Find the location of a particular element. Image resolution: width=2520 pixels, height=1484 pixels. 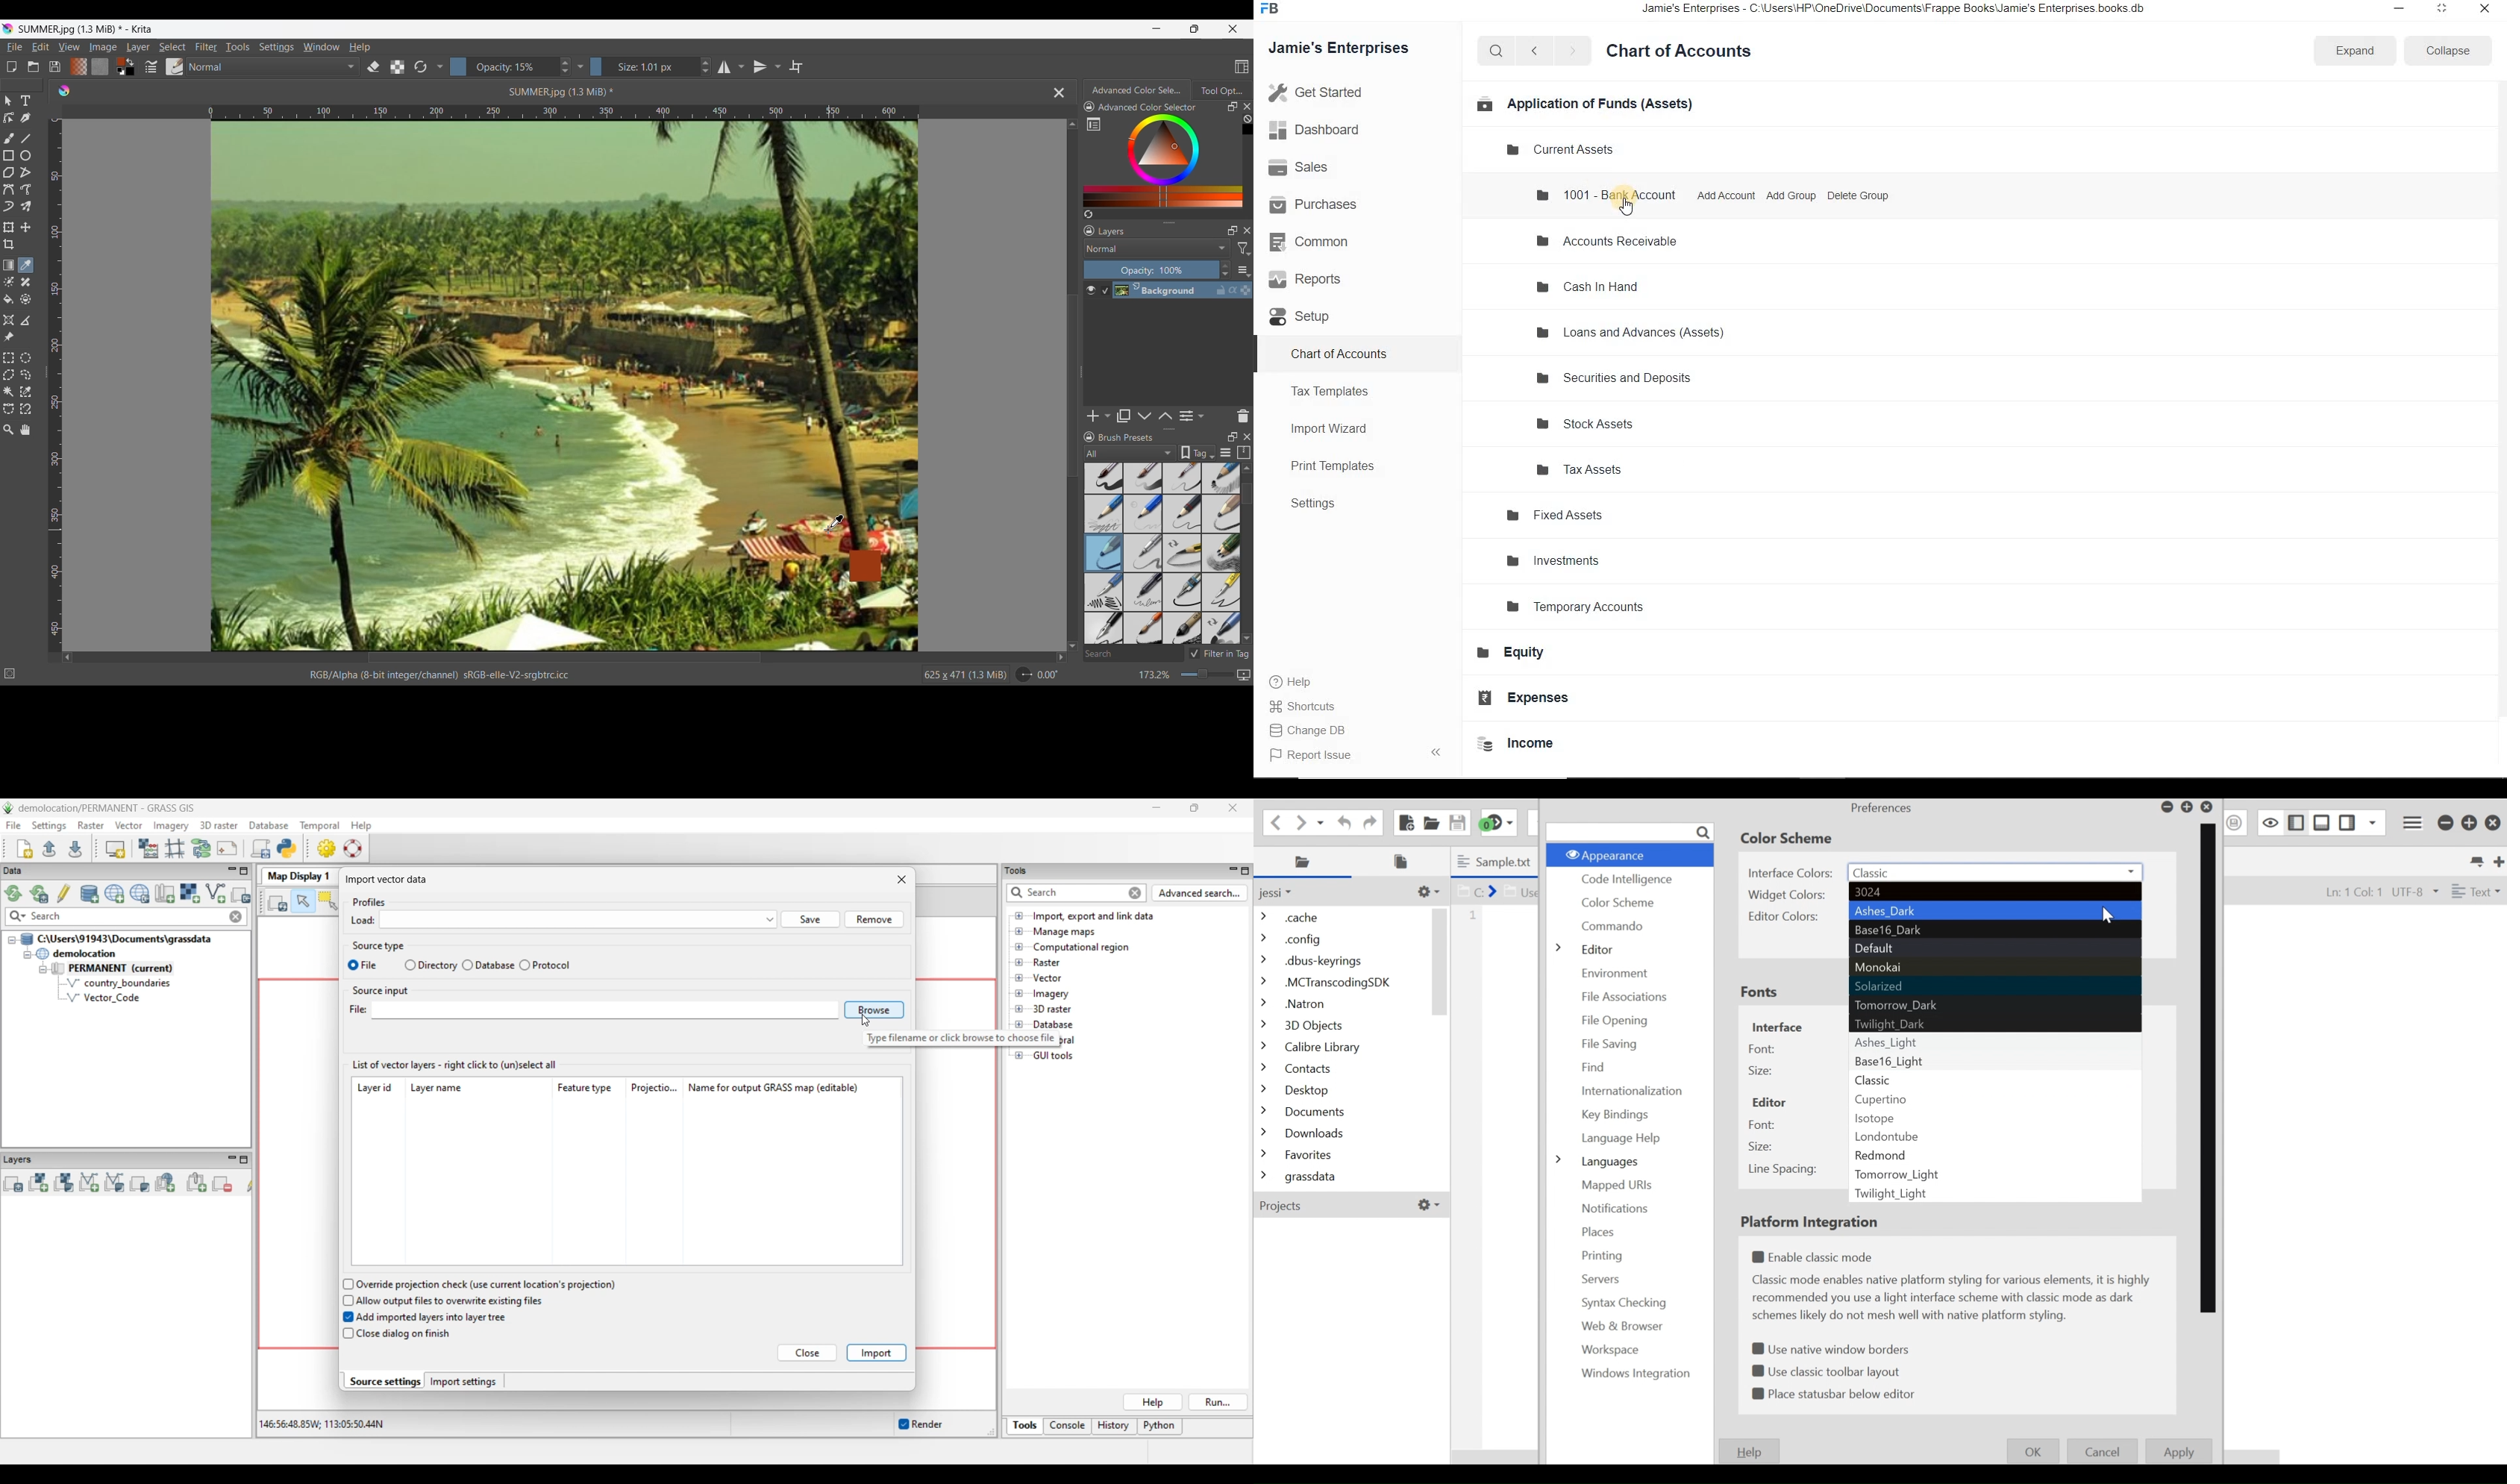

File Encoding dropdown menu is located at coordinates (2414, 892).